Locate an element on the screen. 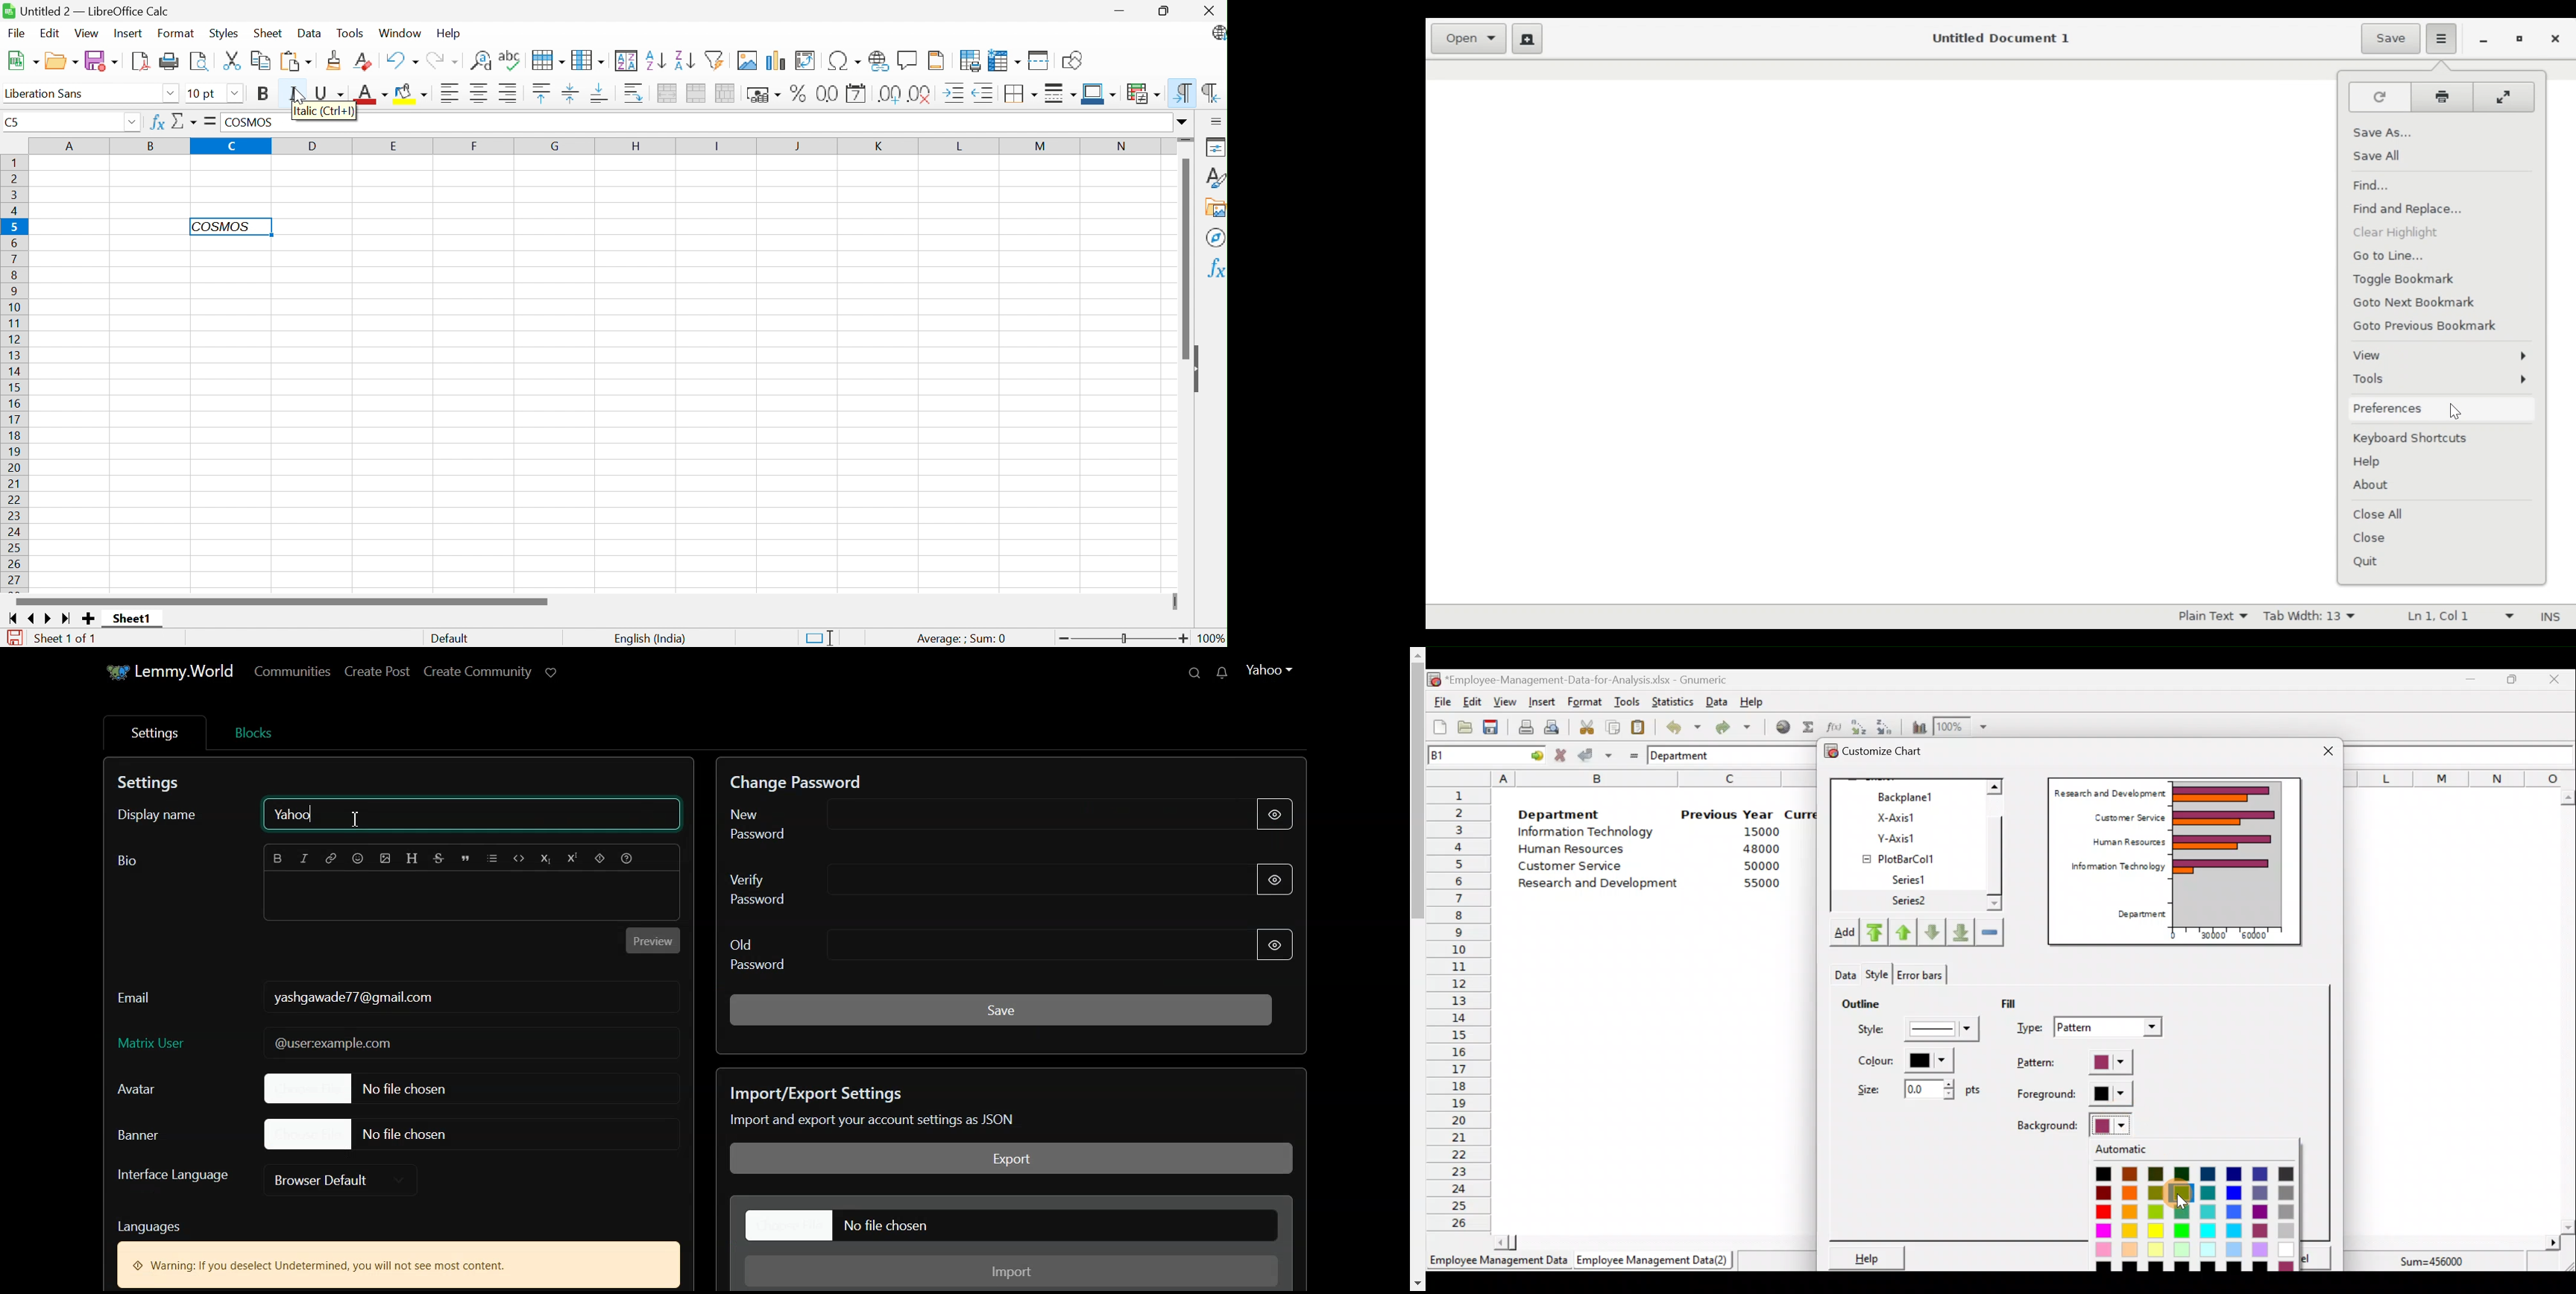  go to is located at coordinates (1532, 754).